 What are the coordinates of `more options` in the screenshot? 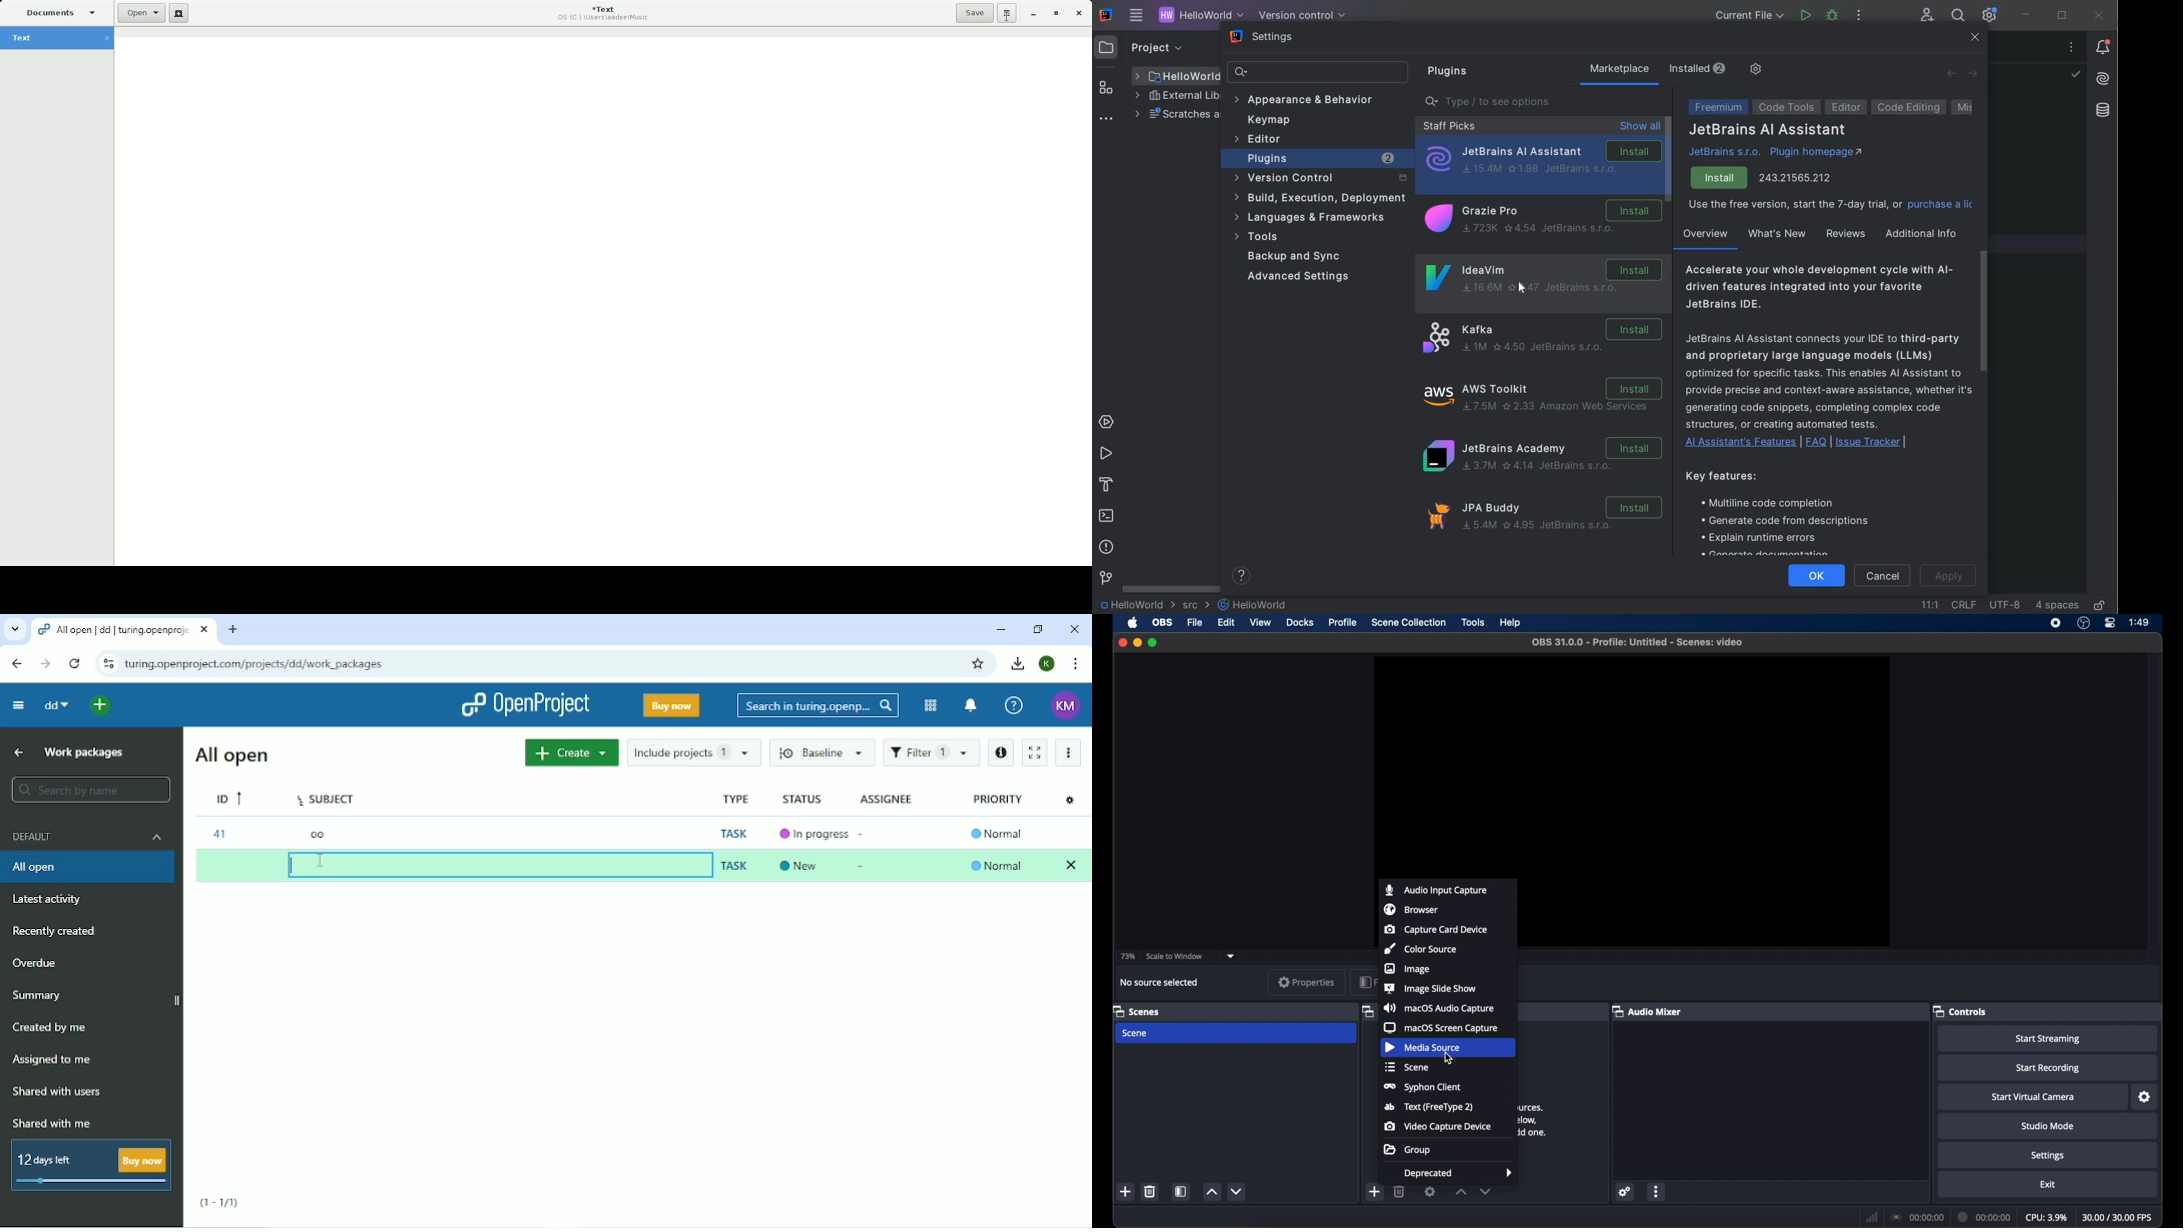 It's located at (1658, 1192).